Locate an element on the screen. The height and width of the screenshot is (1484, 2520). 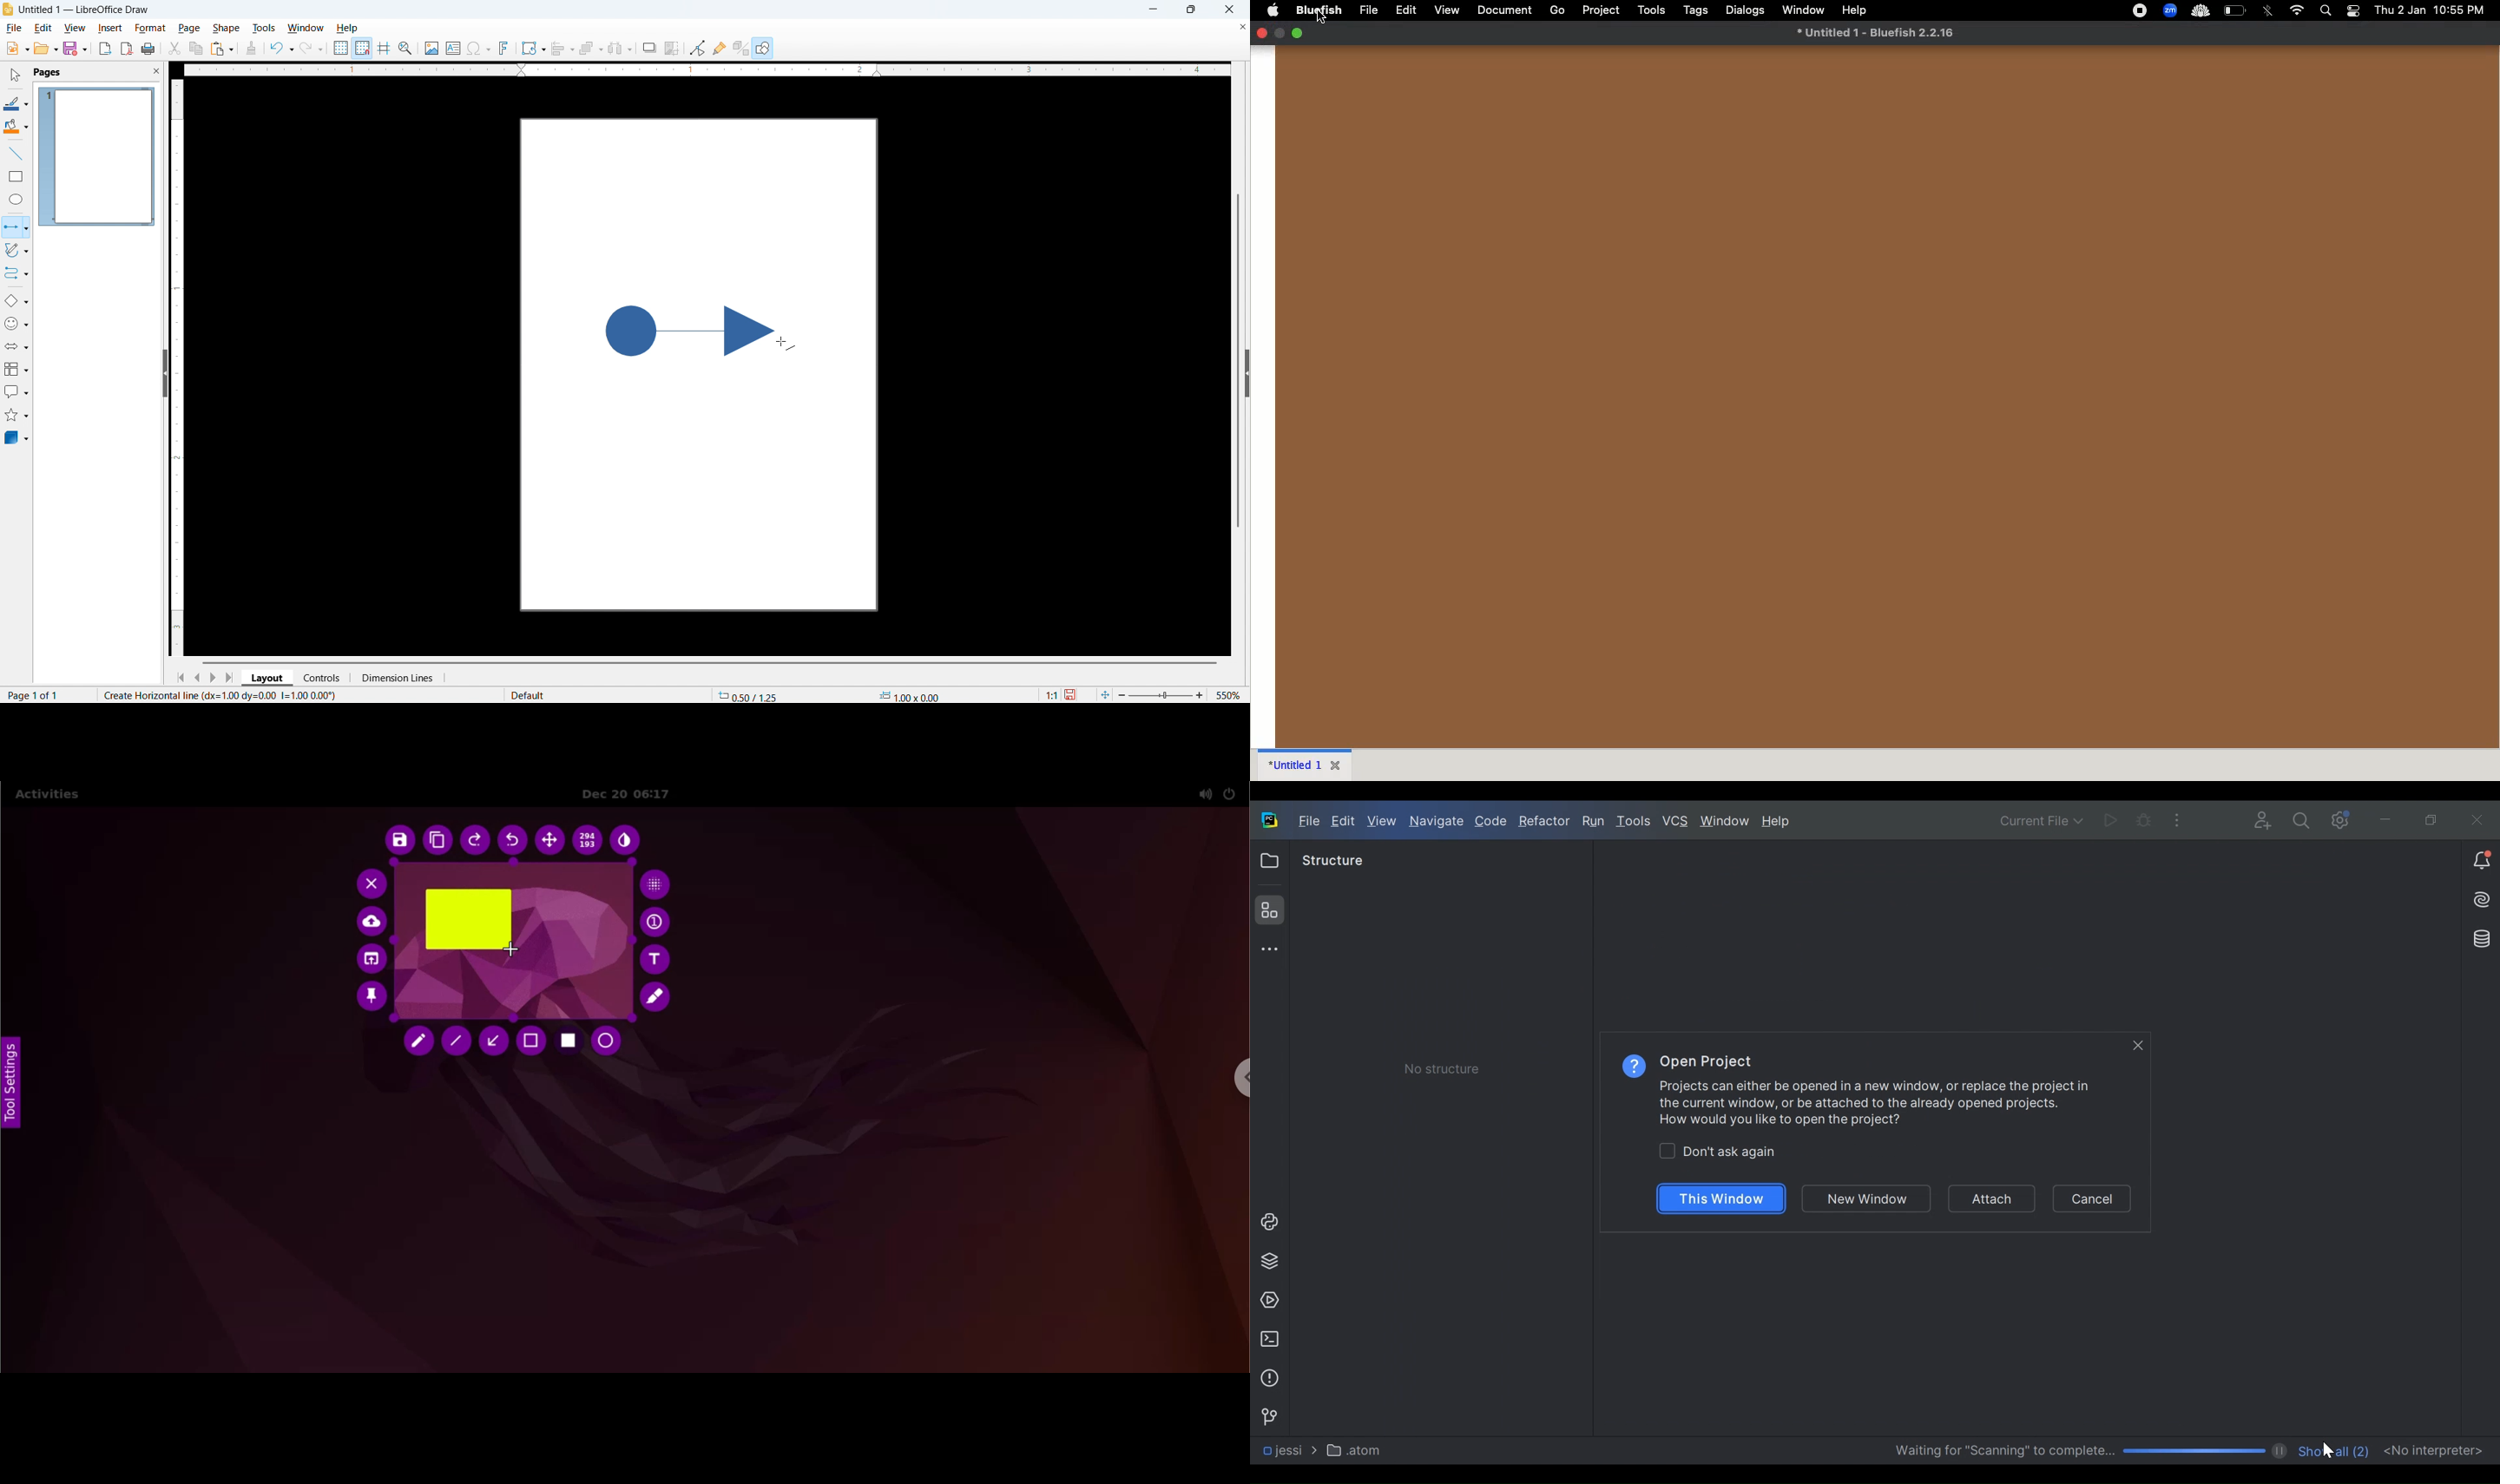
Window  is located at coordinates (305, 28).